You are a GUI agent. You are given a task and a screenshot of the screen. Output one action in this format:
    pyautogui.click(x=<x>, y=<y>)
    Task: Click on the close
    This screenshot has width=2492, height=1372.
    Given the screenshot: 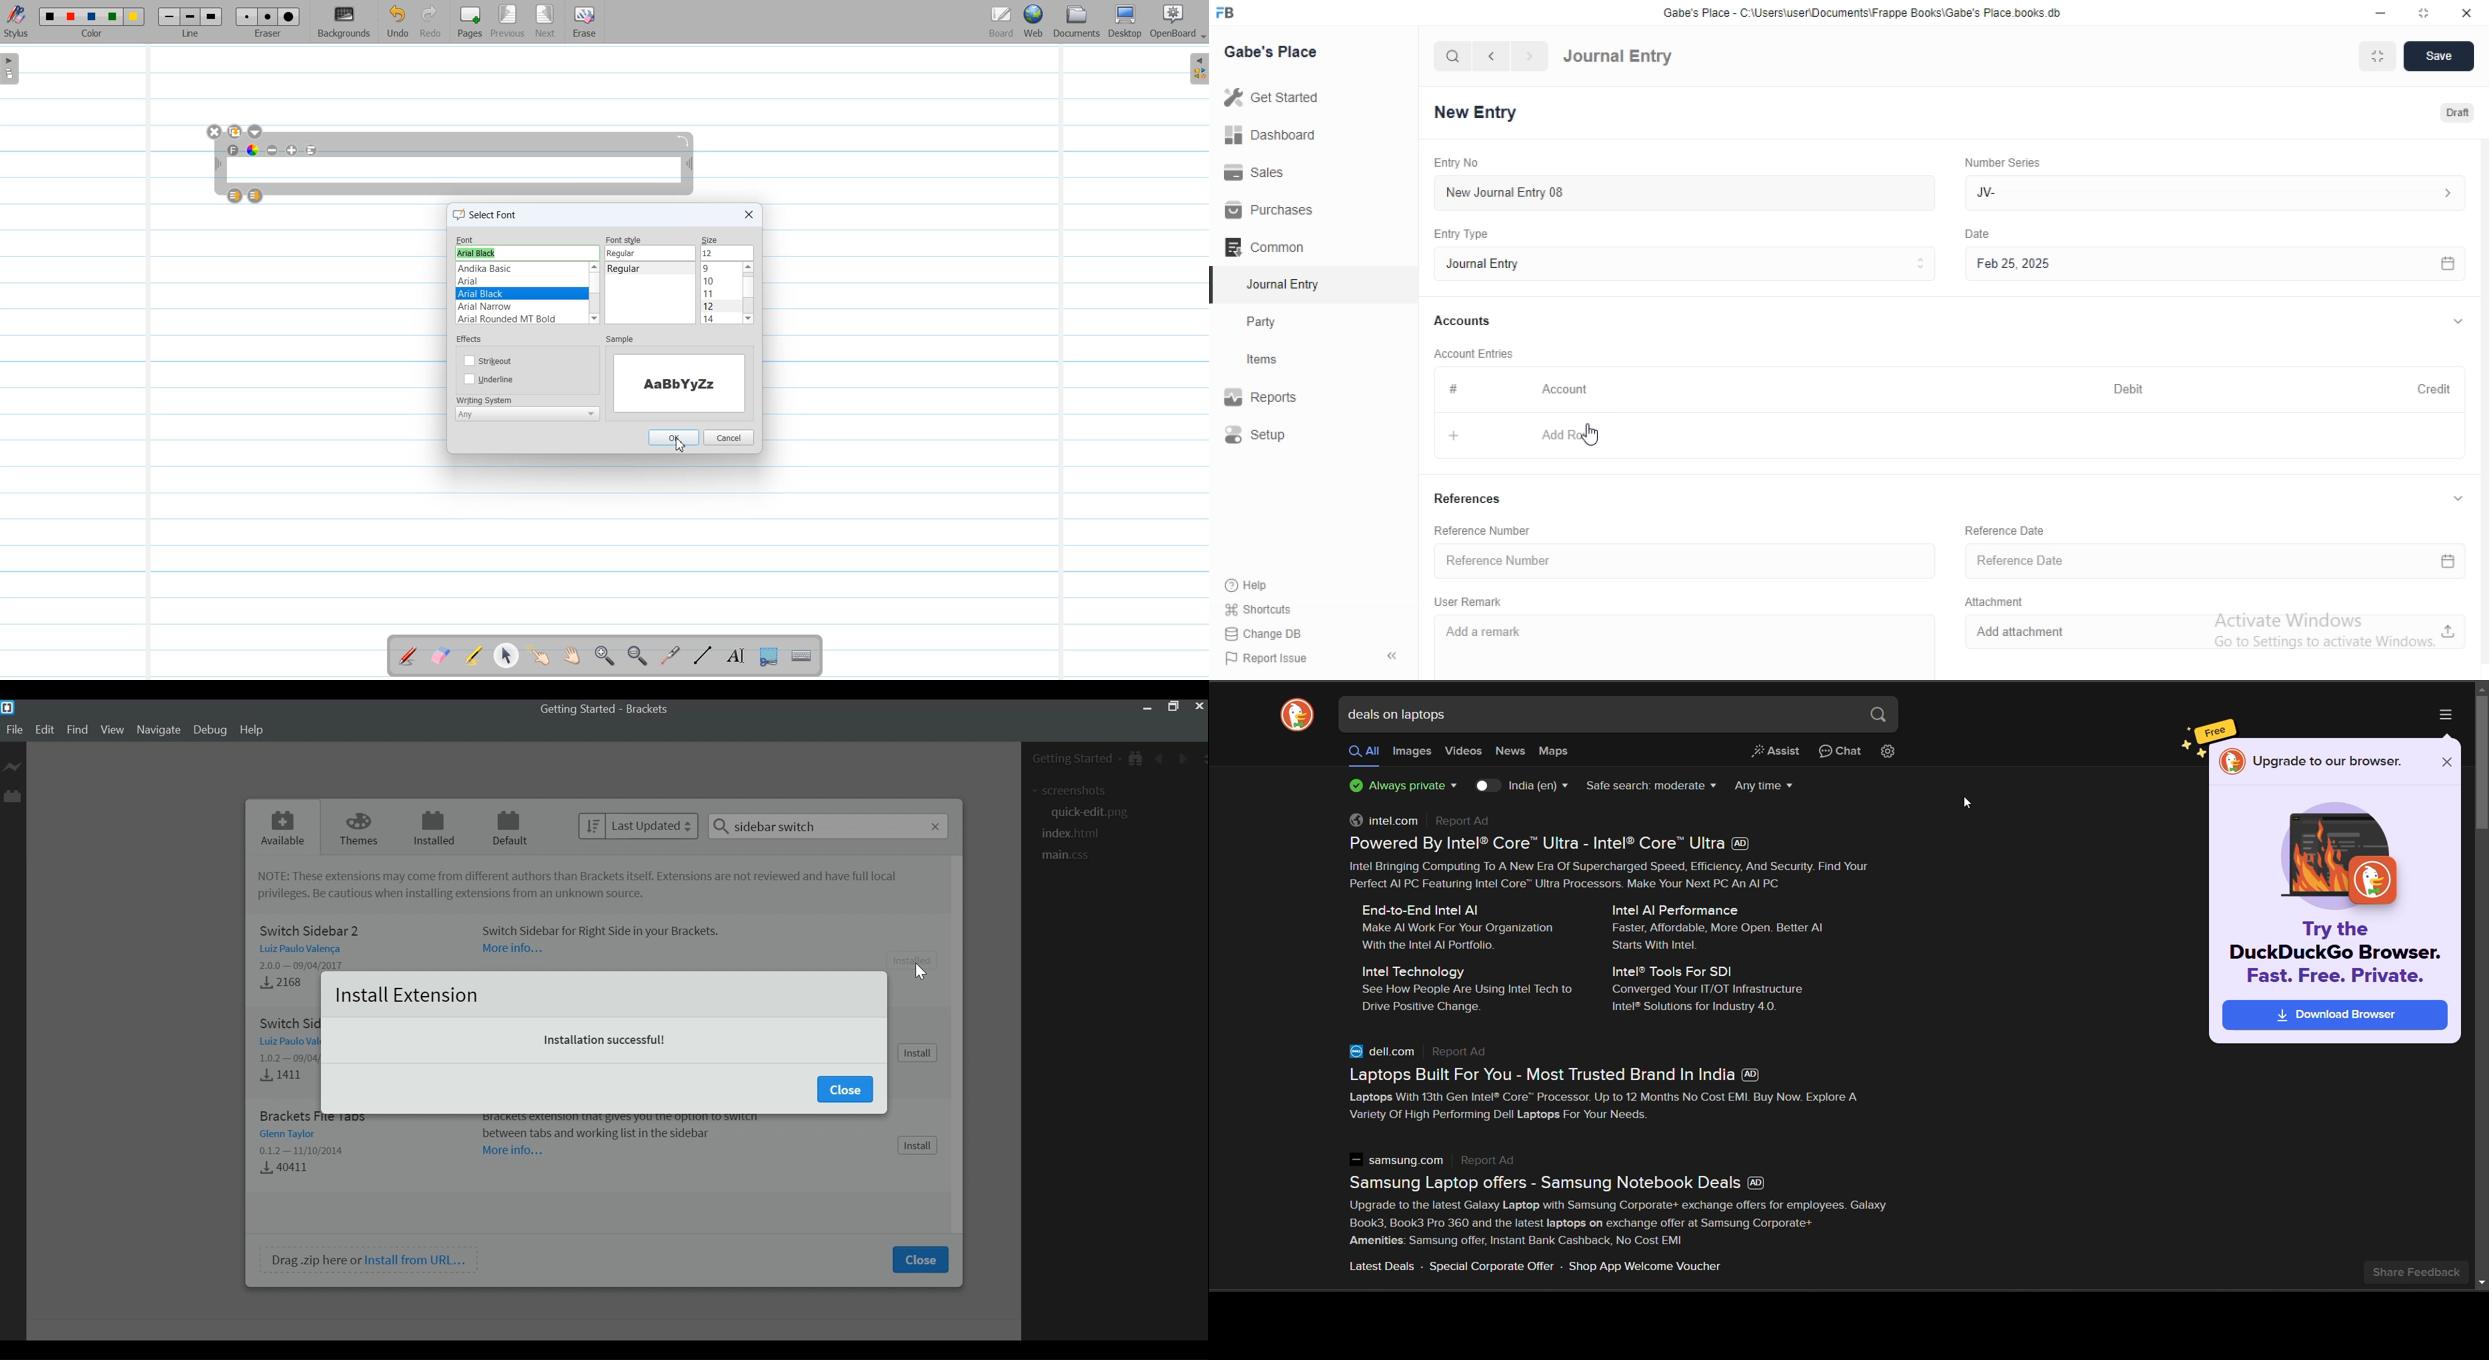 What is the action you would take?
    pyautogui.click(x=2447, y=760)
    